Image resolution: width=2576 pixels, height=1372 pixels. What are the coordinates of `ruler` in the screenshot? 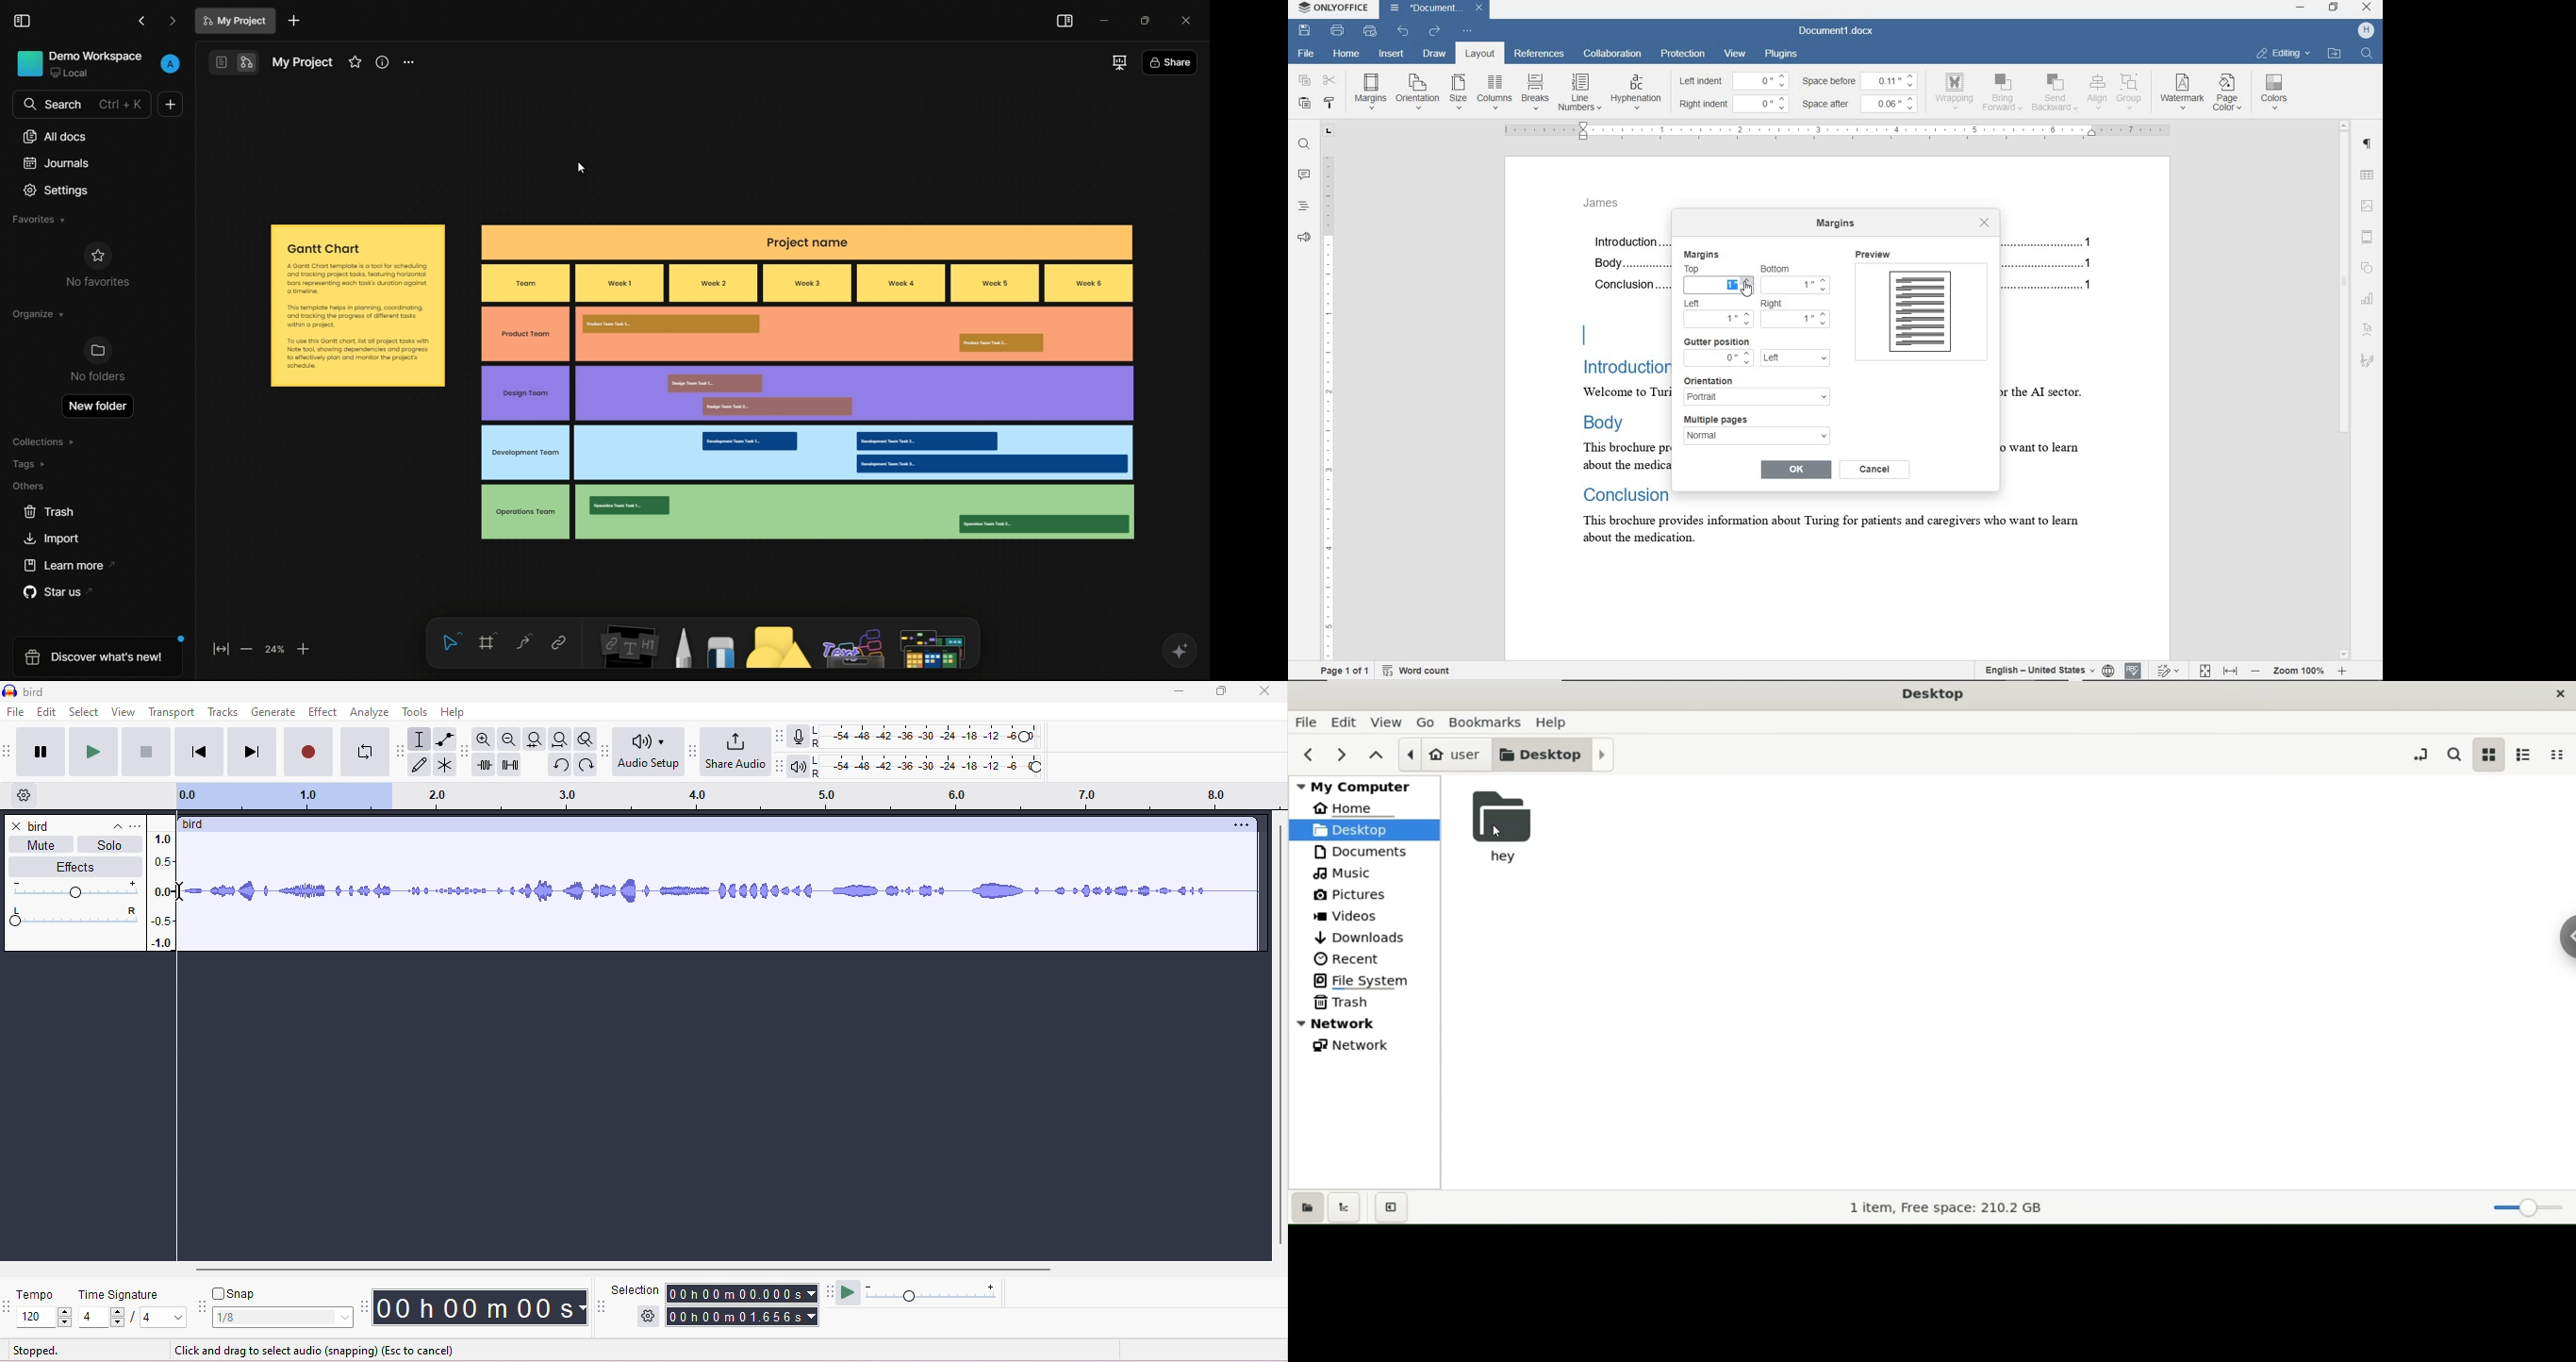 It's located at (1328, 391).